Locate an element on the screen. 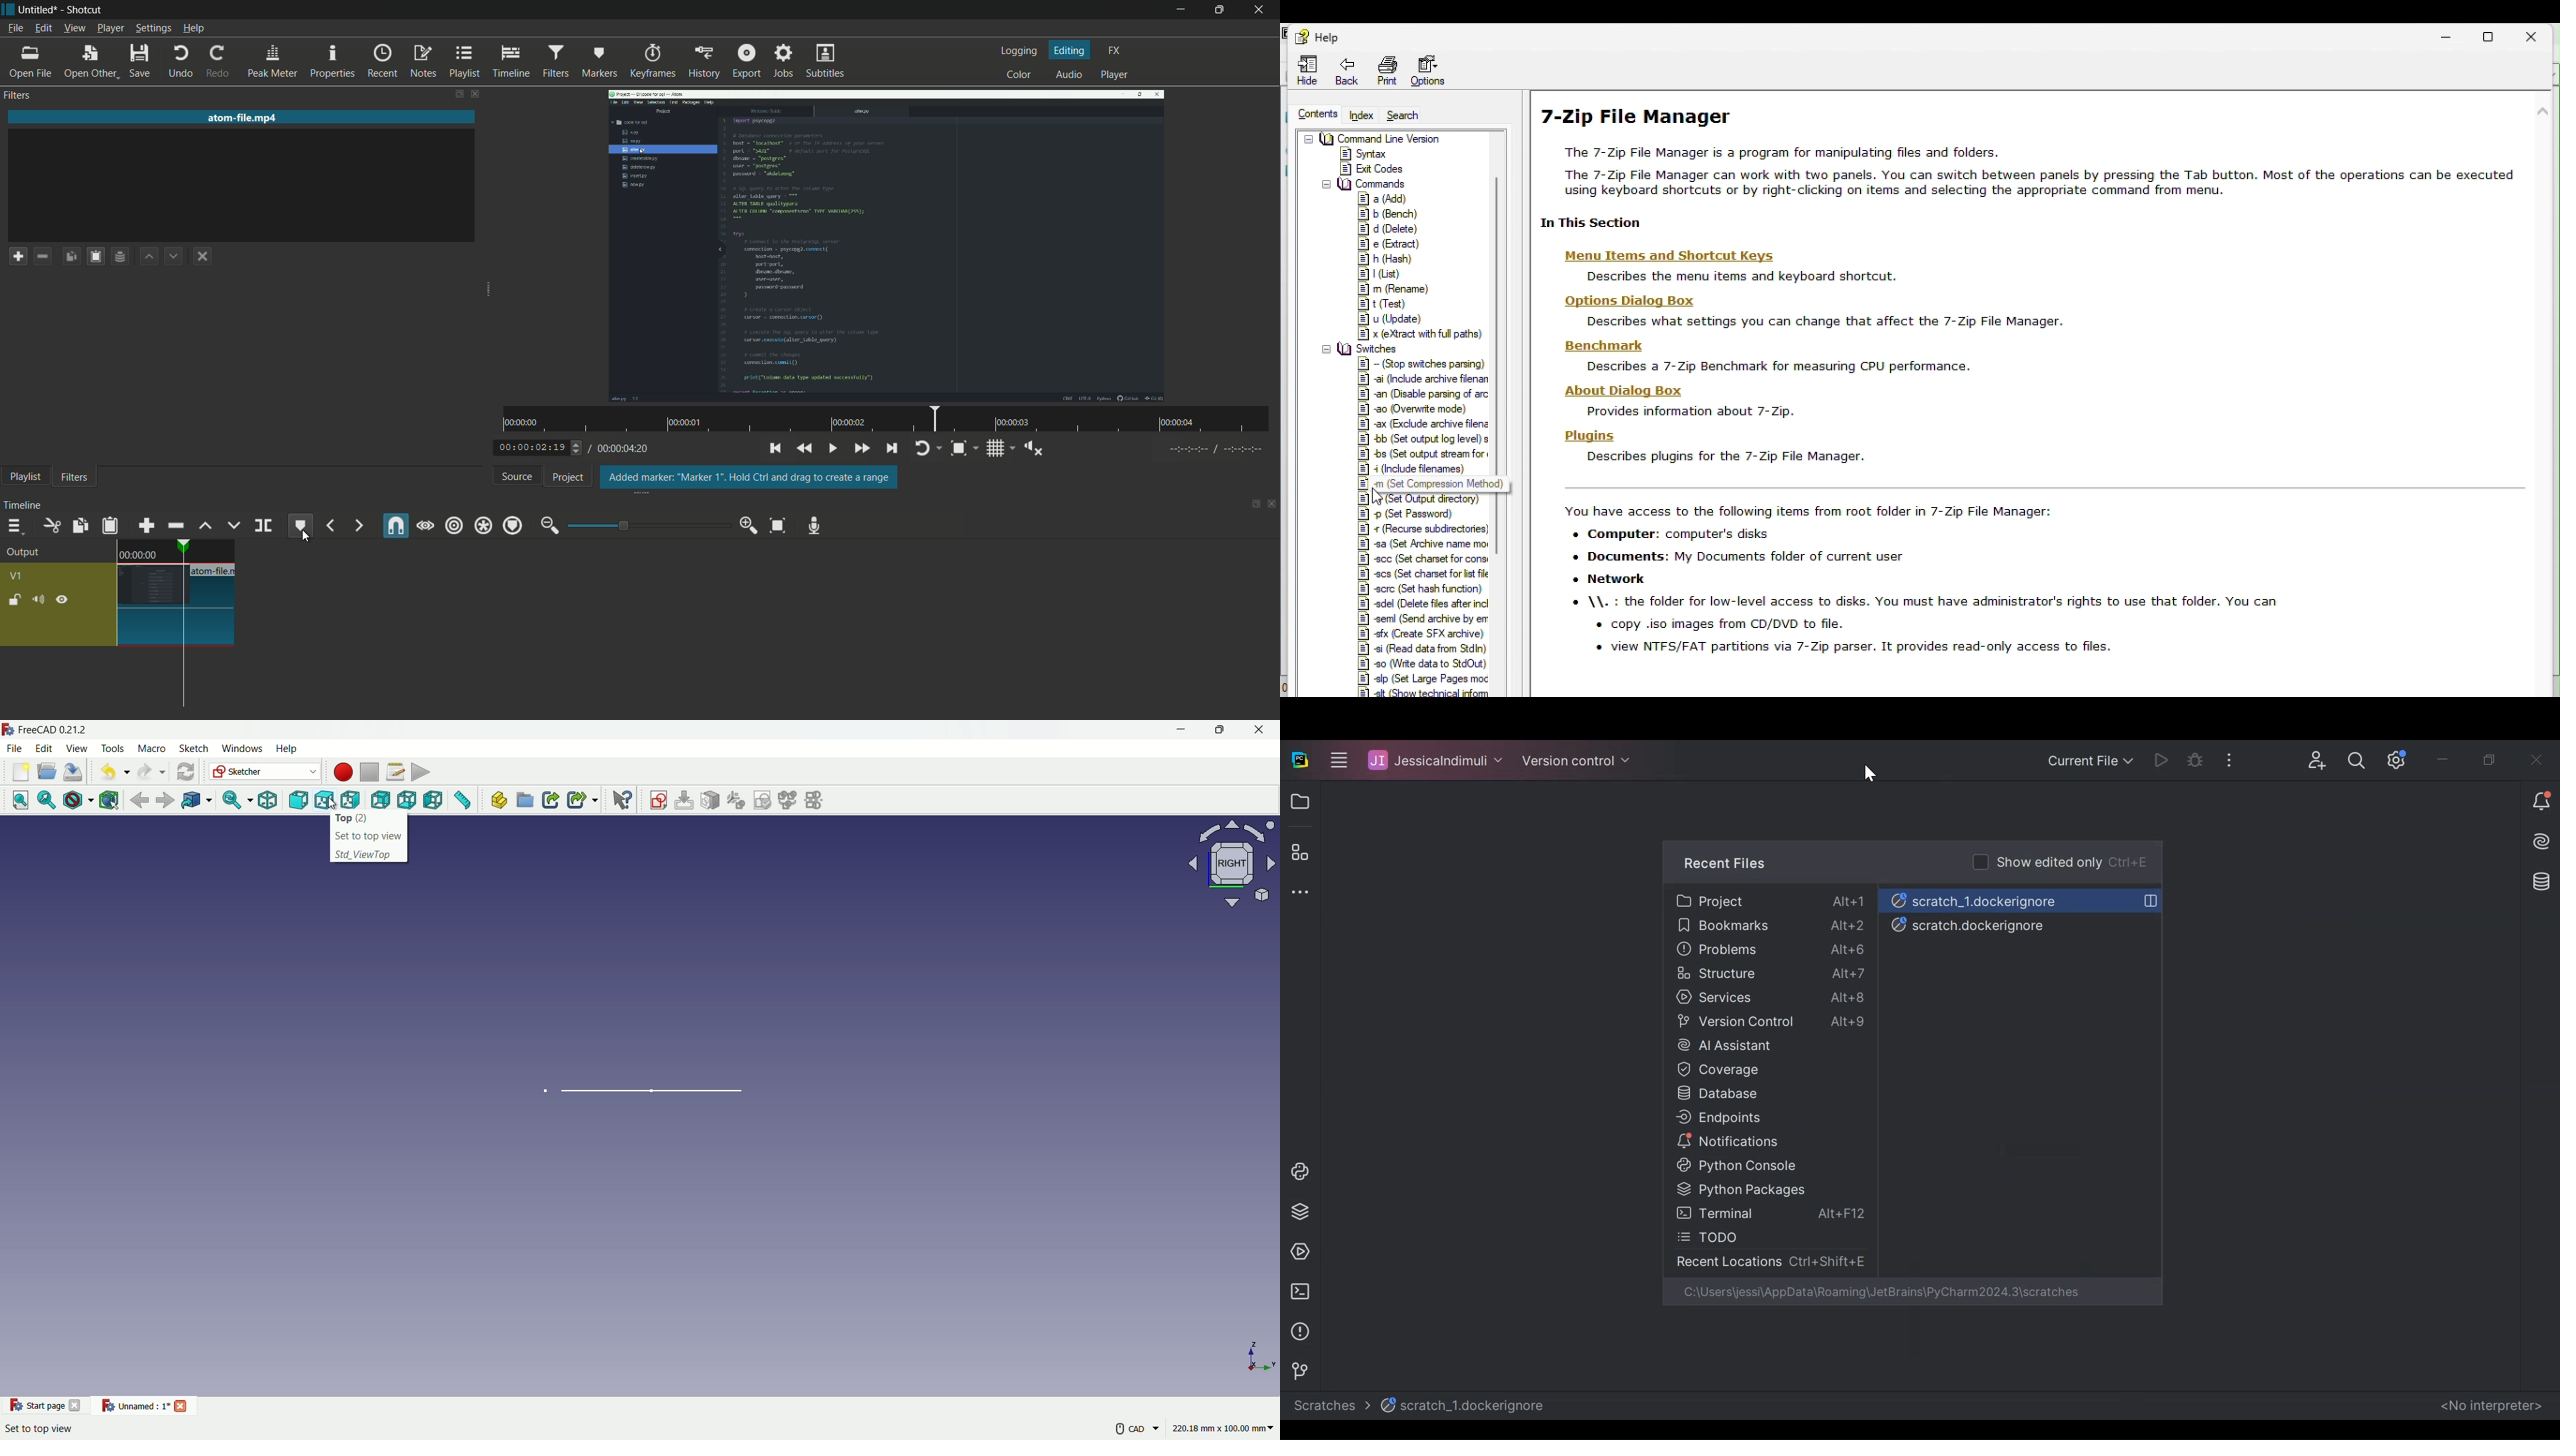 The image size is (2576, 1456). timeline menu is located at coordinates (14, 527).